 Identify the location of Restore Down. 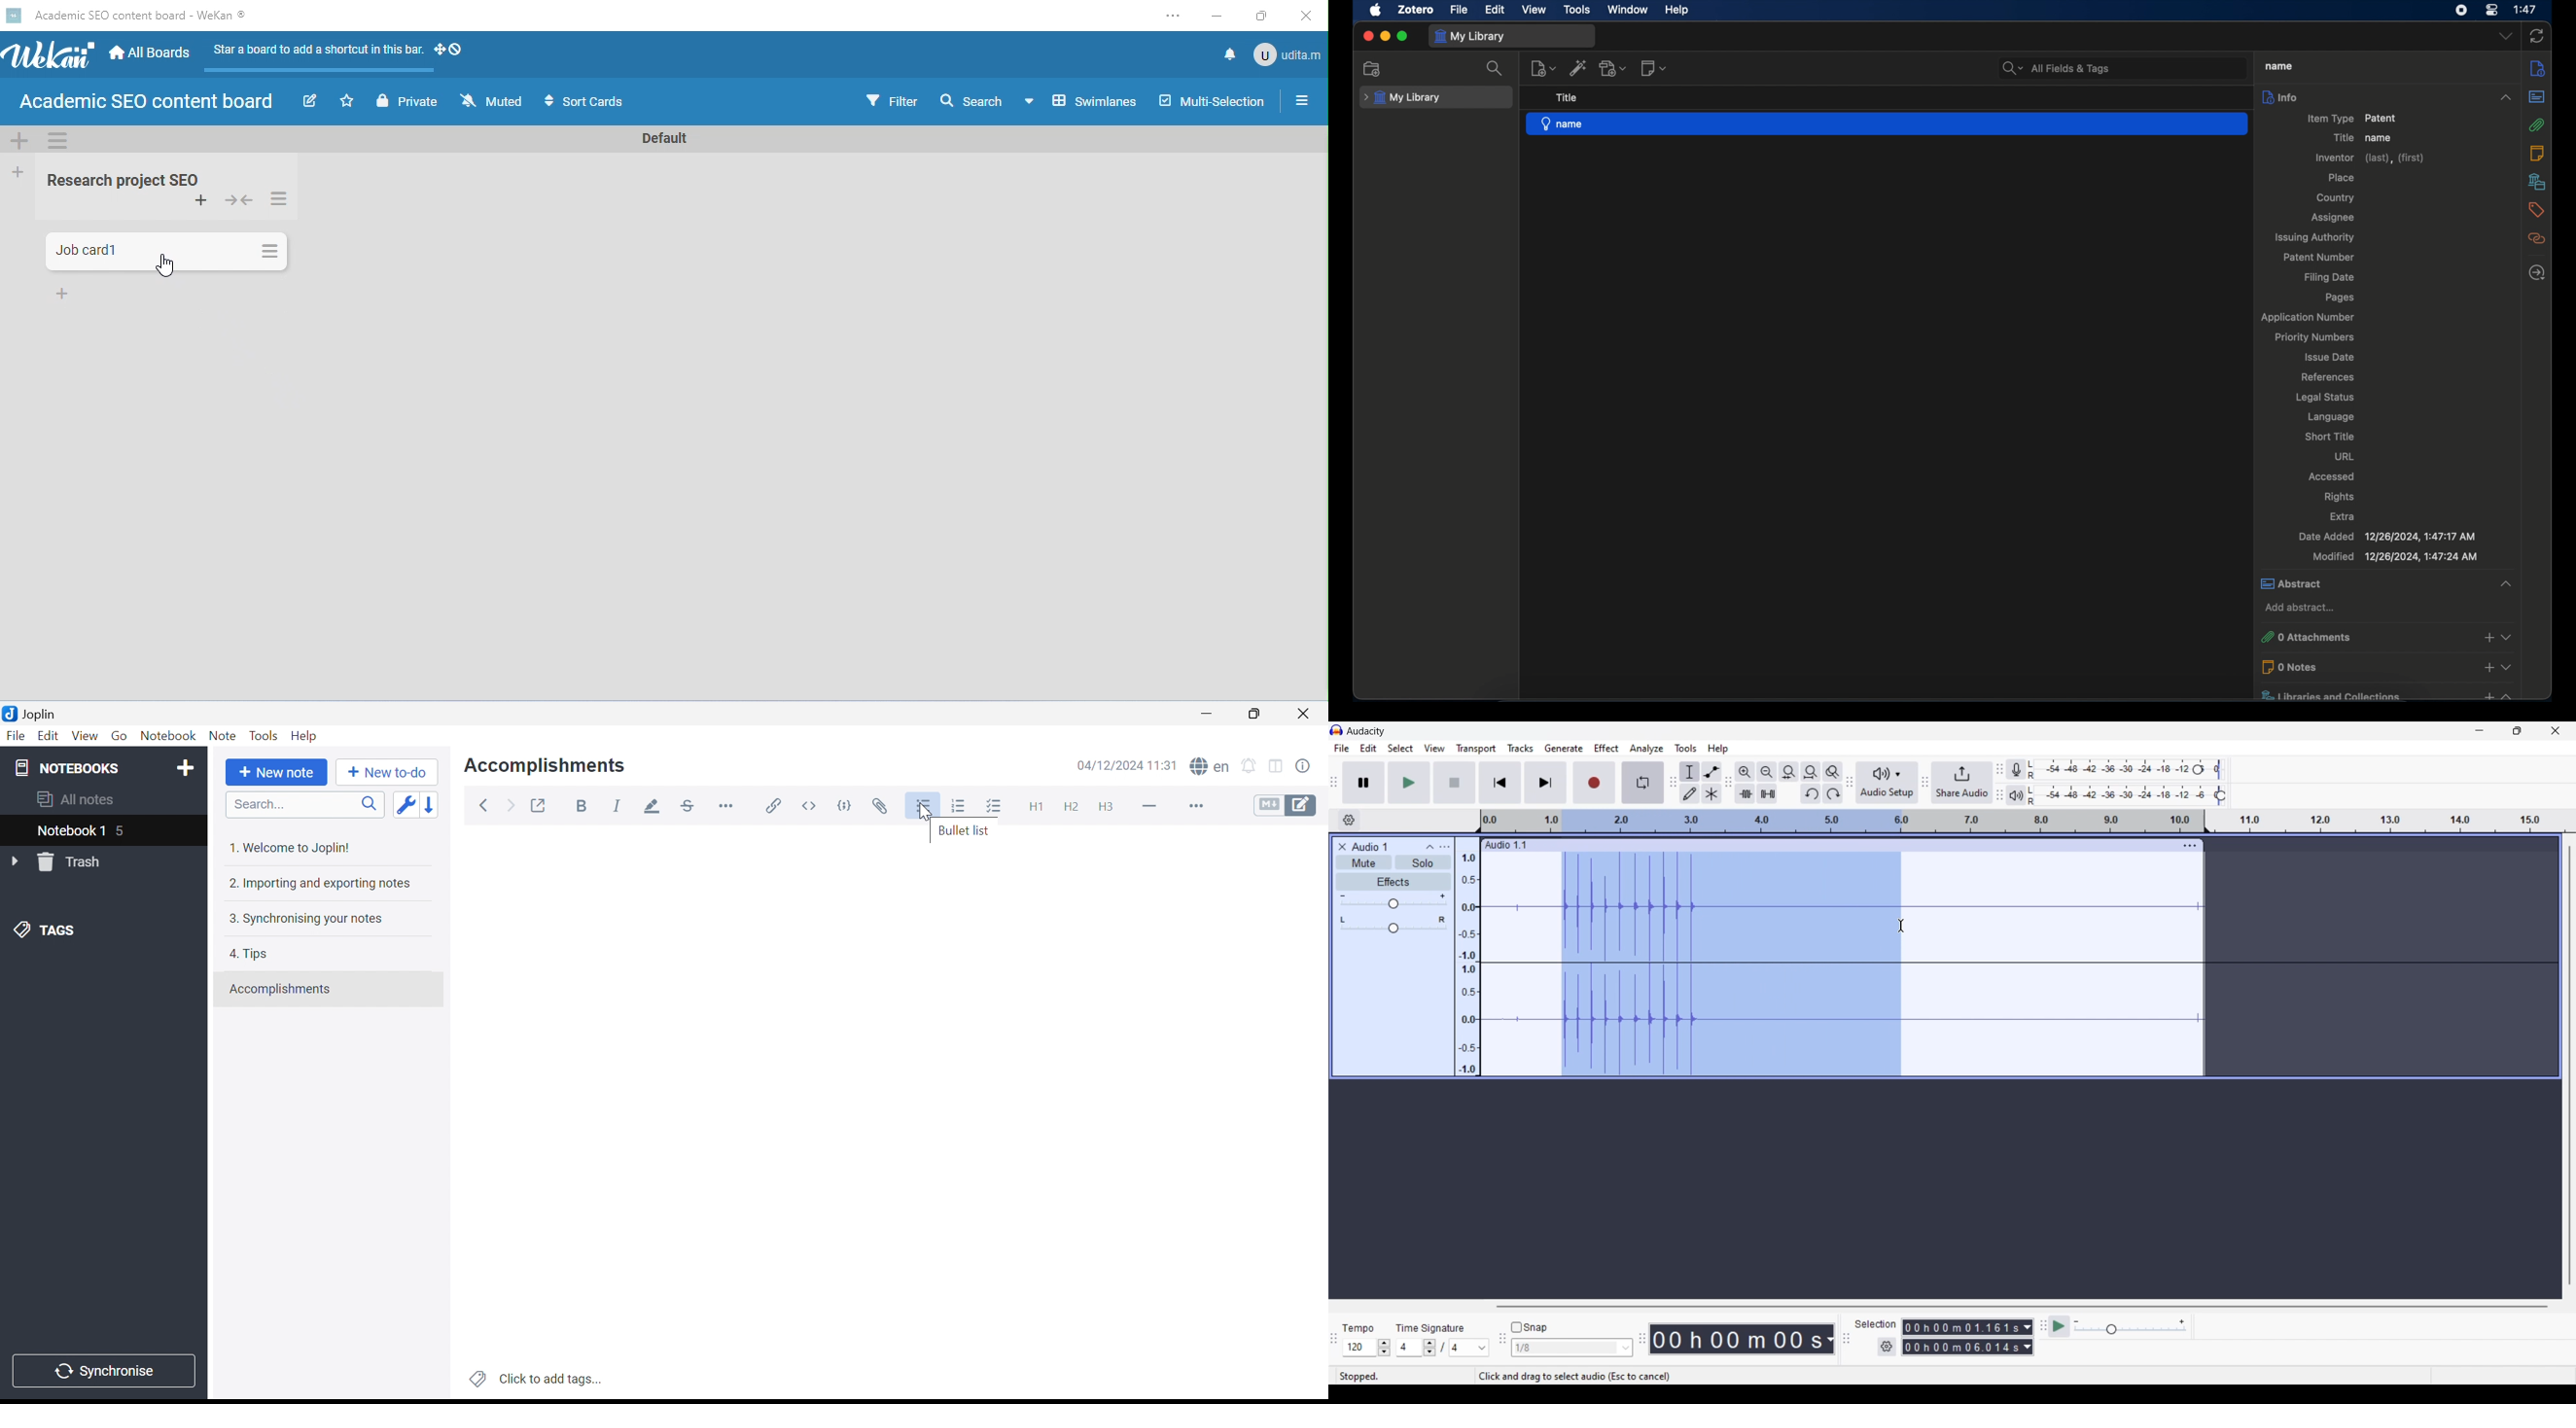
(1255, 714).